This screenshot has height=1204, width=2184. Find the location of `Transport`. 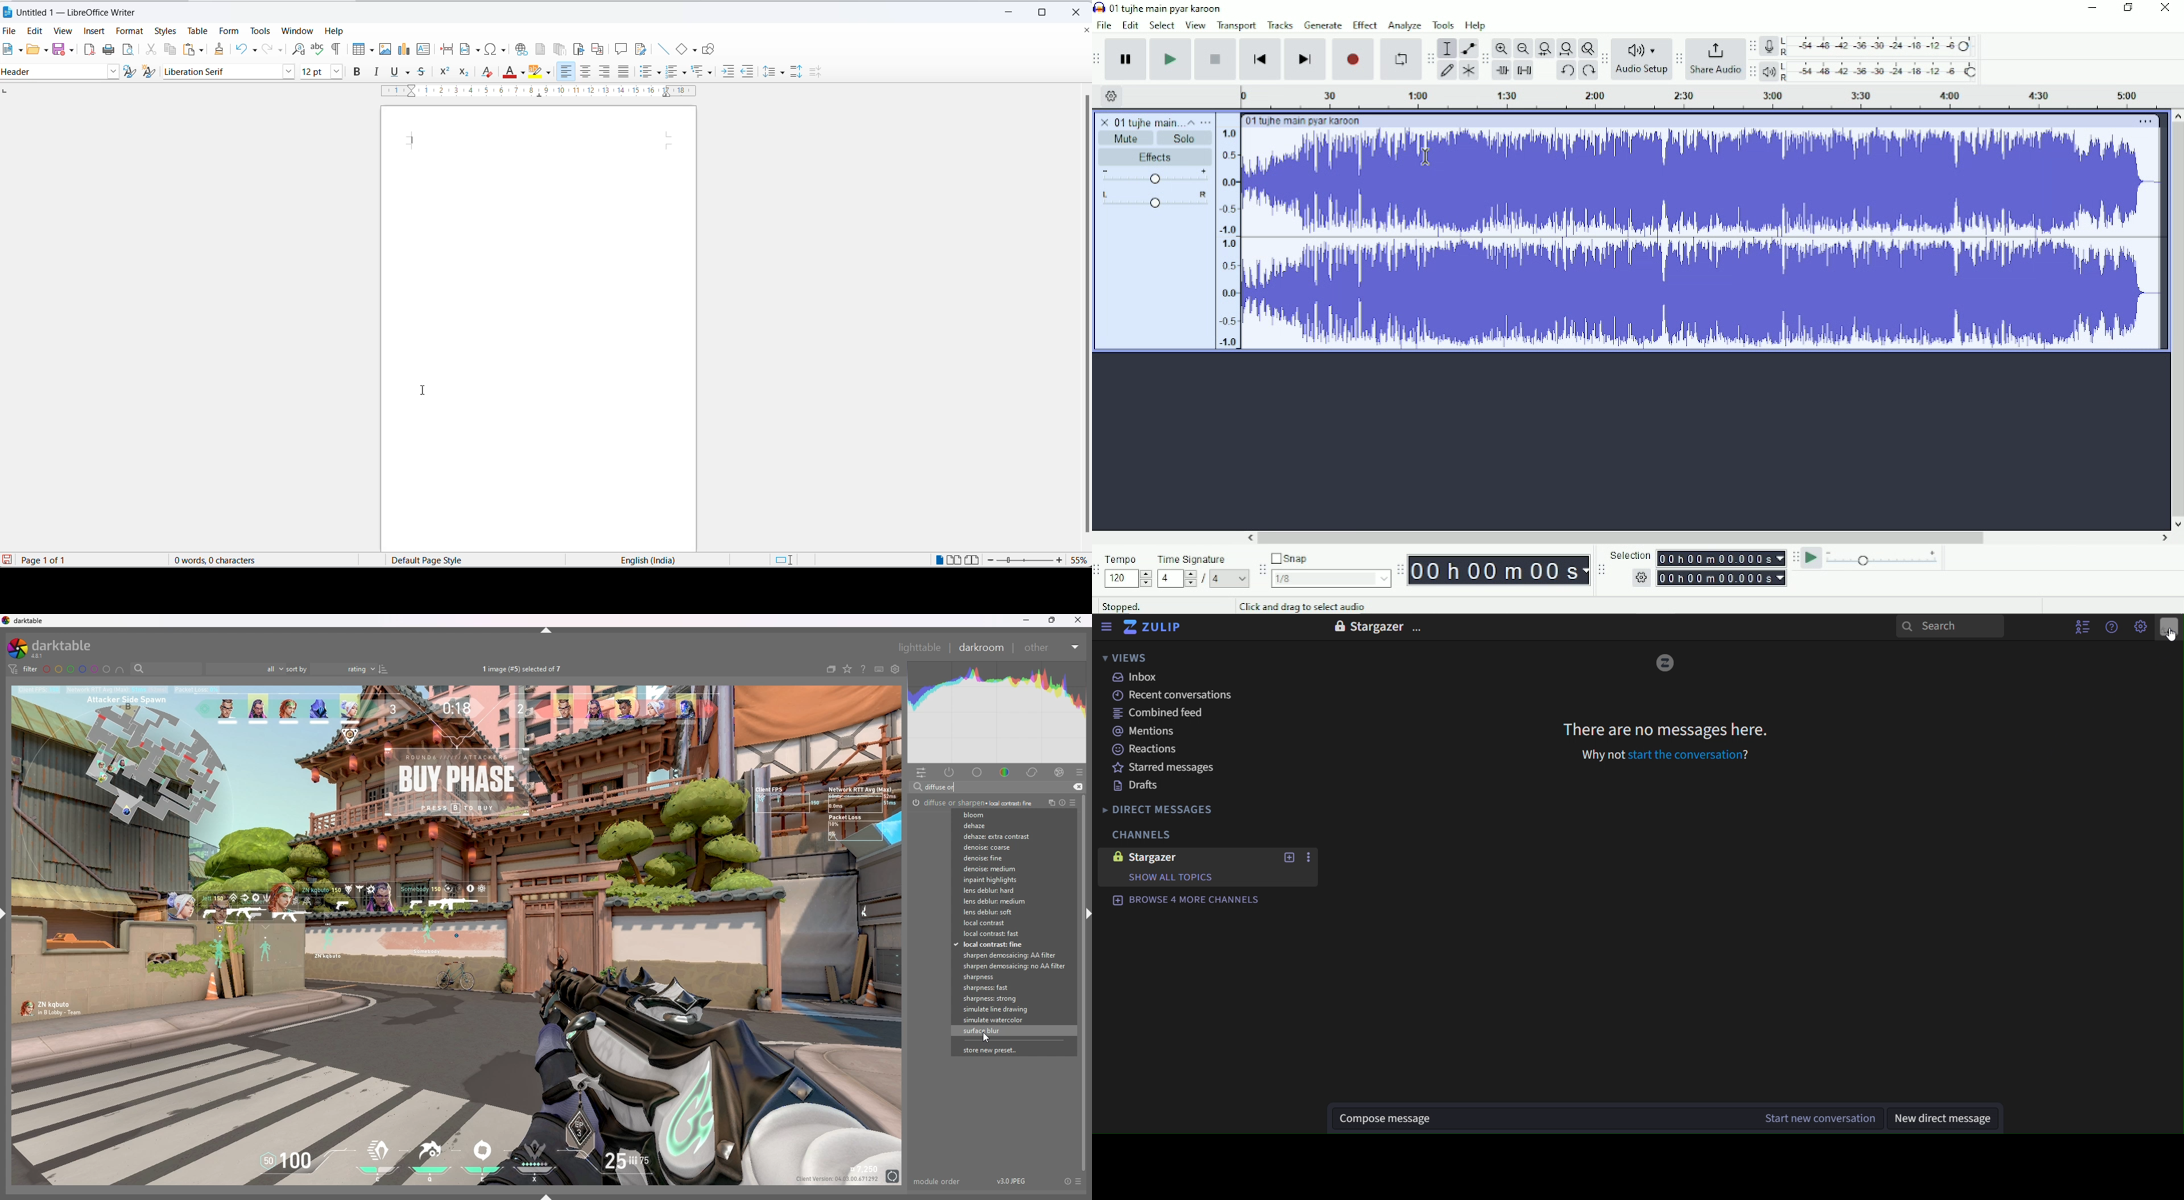

Transport is located at coordinates (1237, 26).